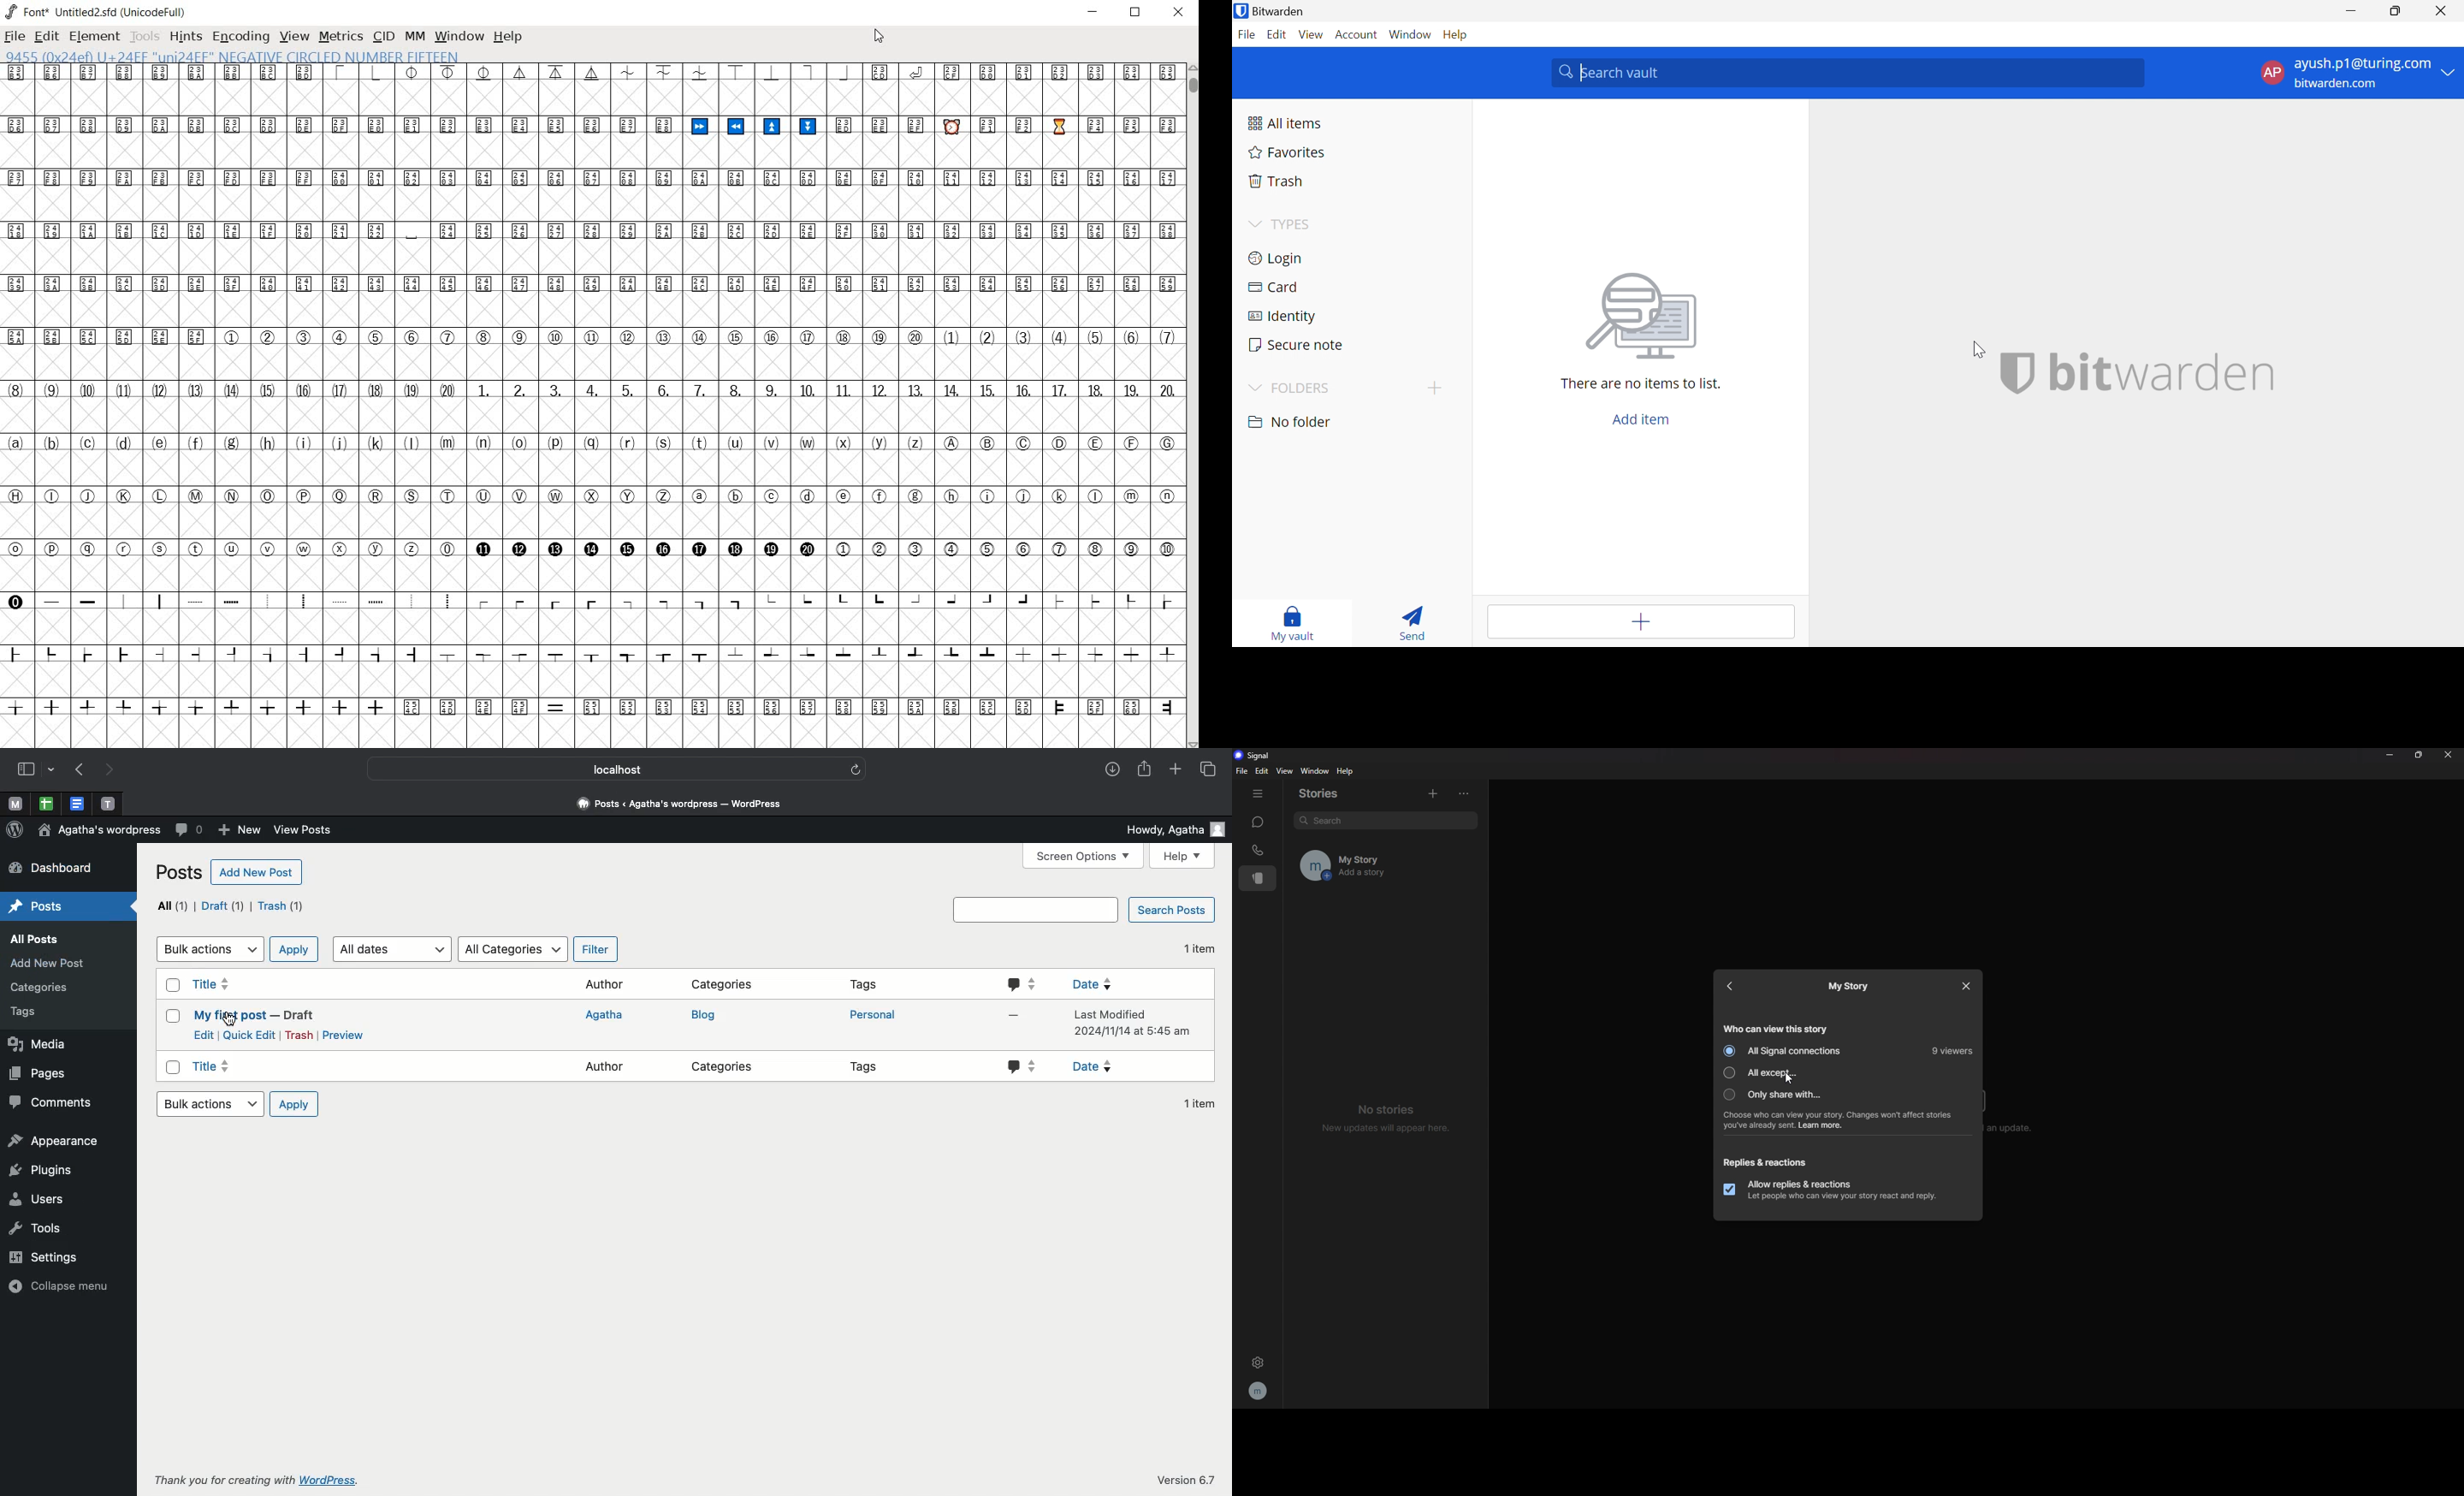 The height and width of the screenshot is (1512, 2464). What do you see at coordinates (1182, 857) in the screenshot?
I see `Help` at bounding box center [1182, 857].